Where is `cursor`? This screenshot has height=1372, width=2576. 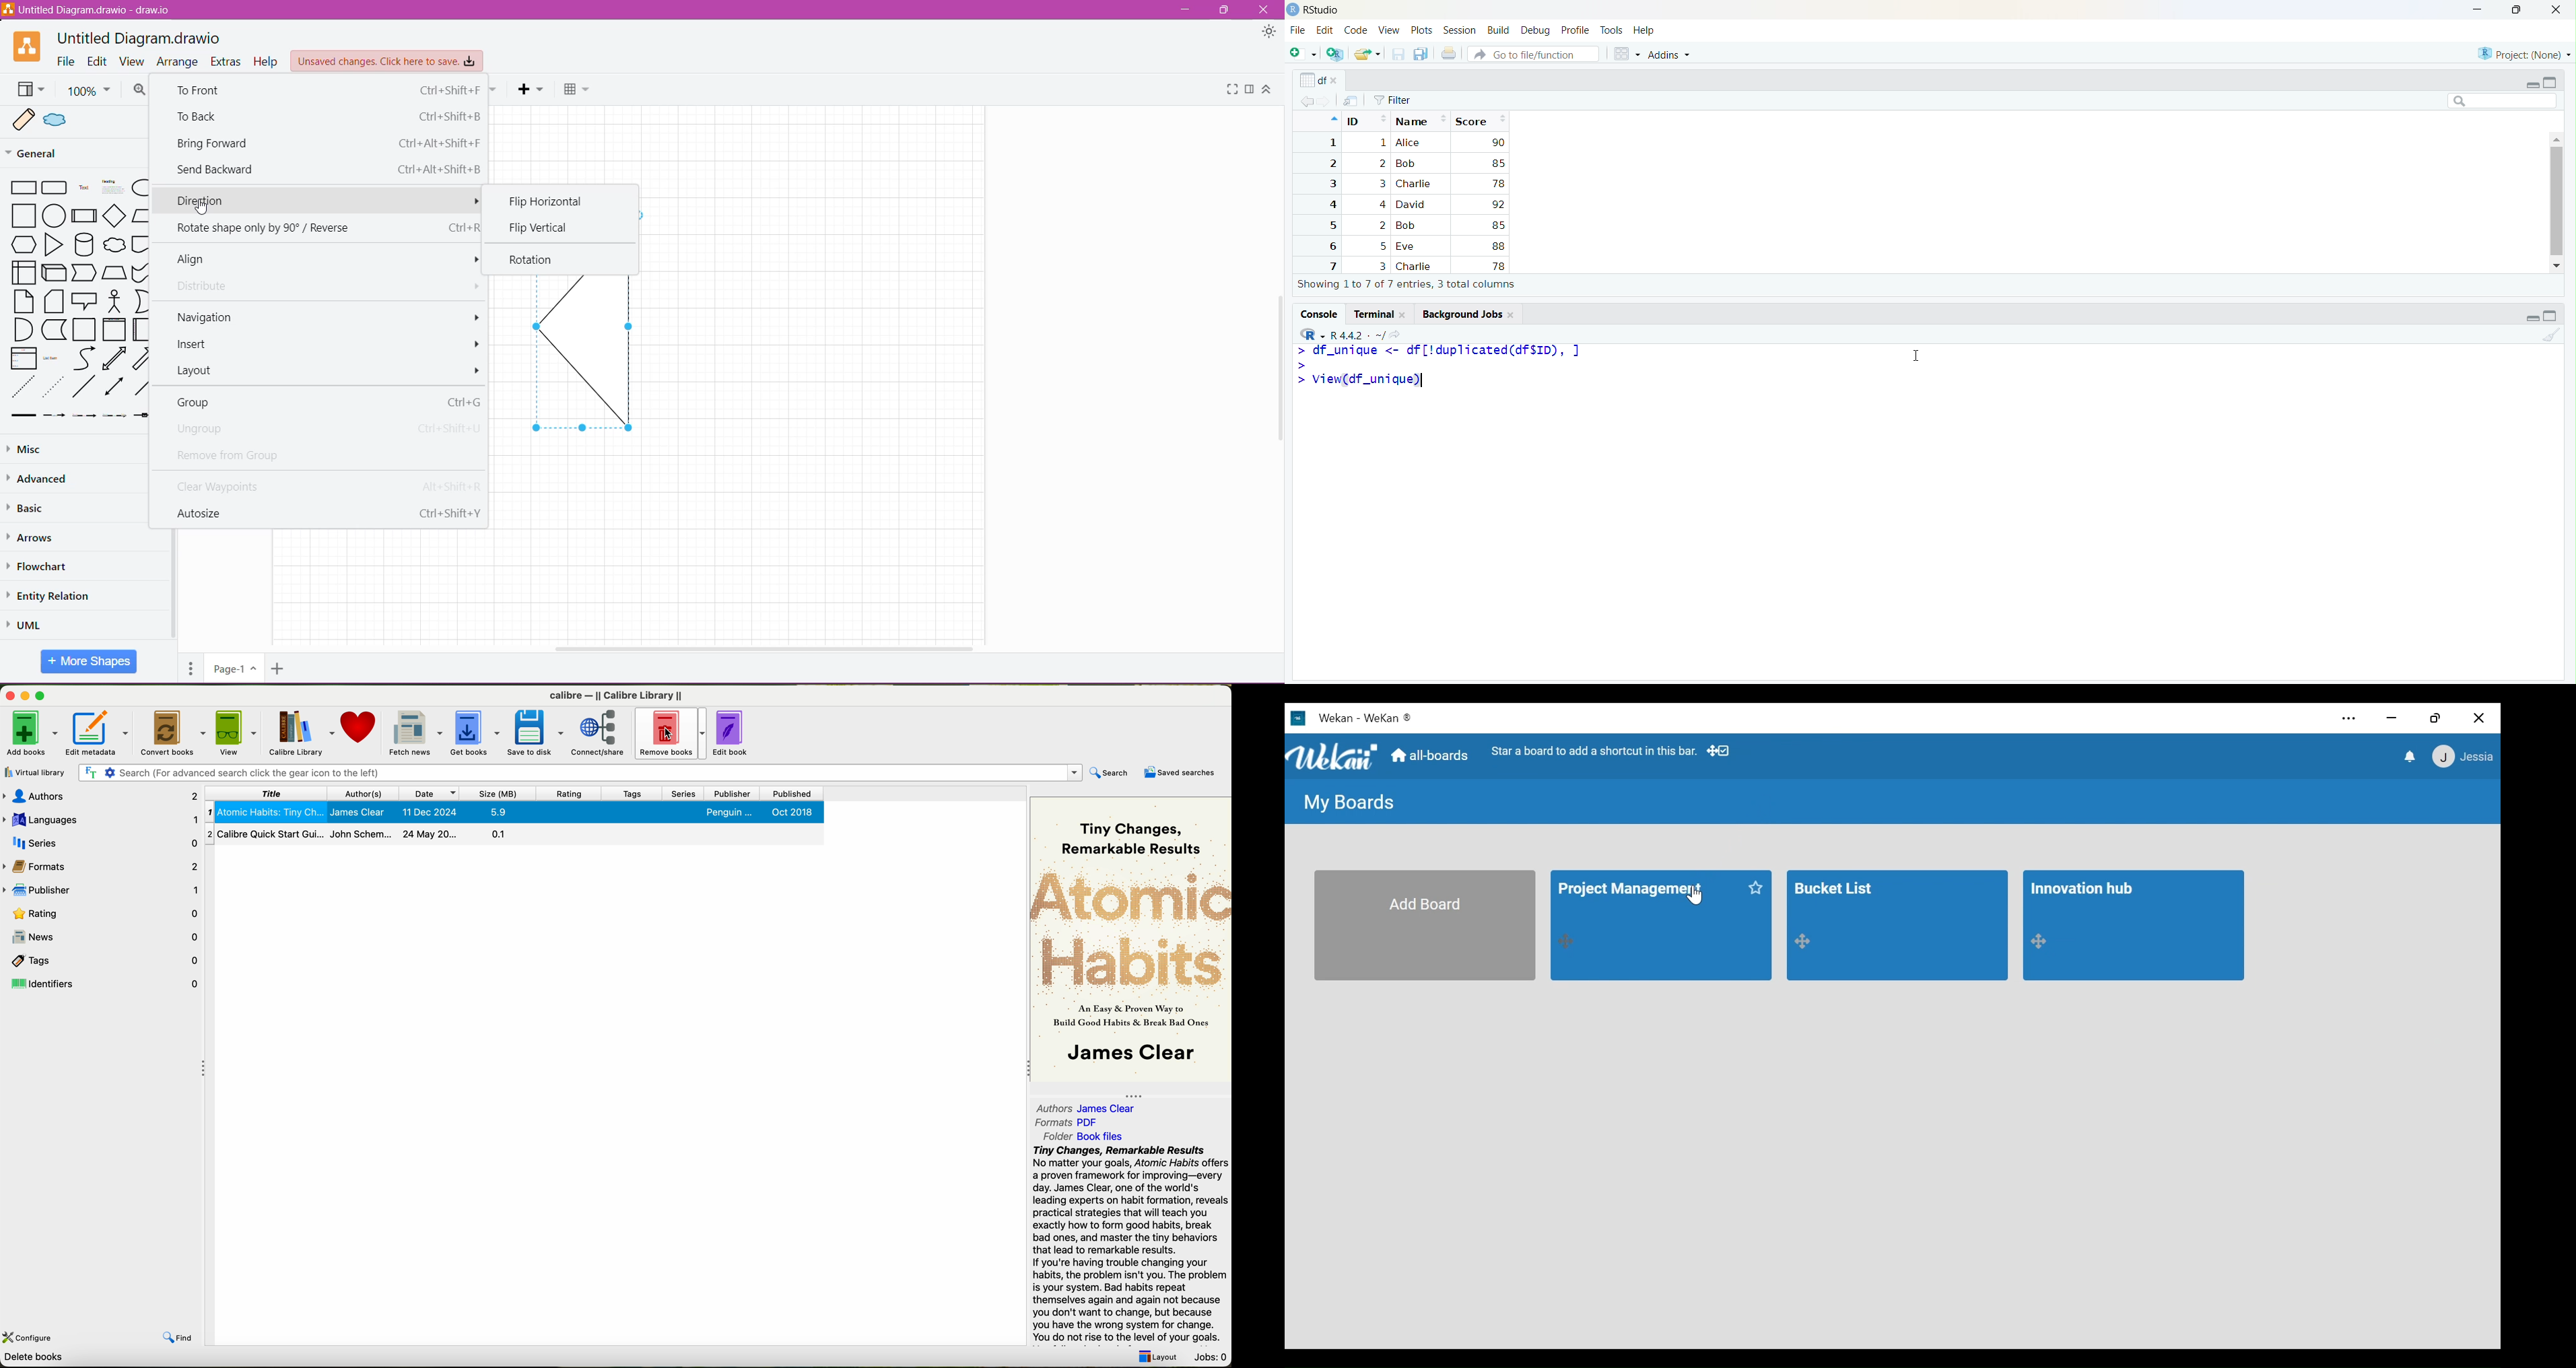
cursor is located at coordinates (1913, 357).